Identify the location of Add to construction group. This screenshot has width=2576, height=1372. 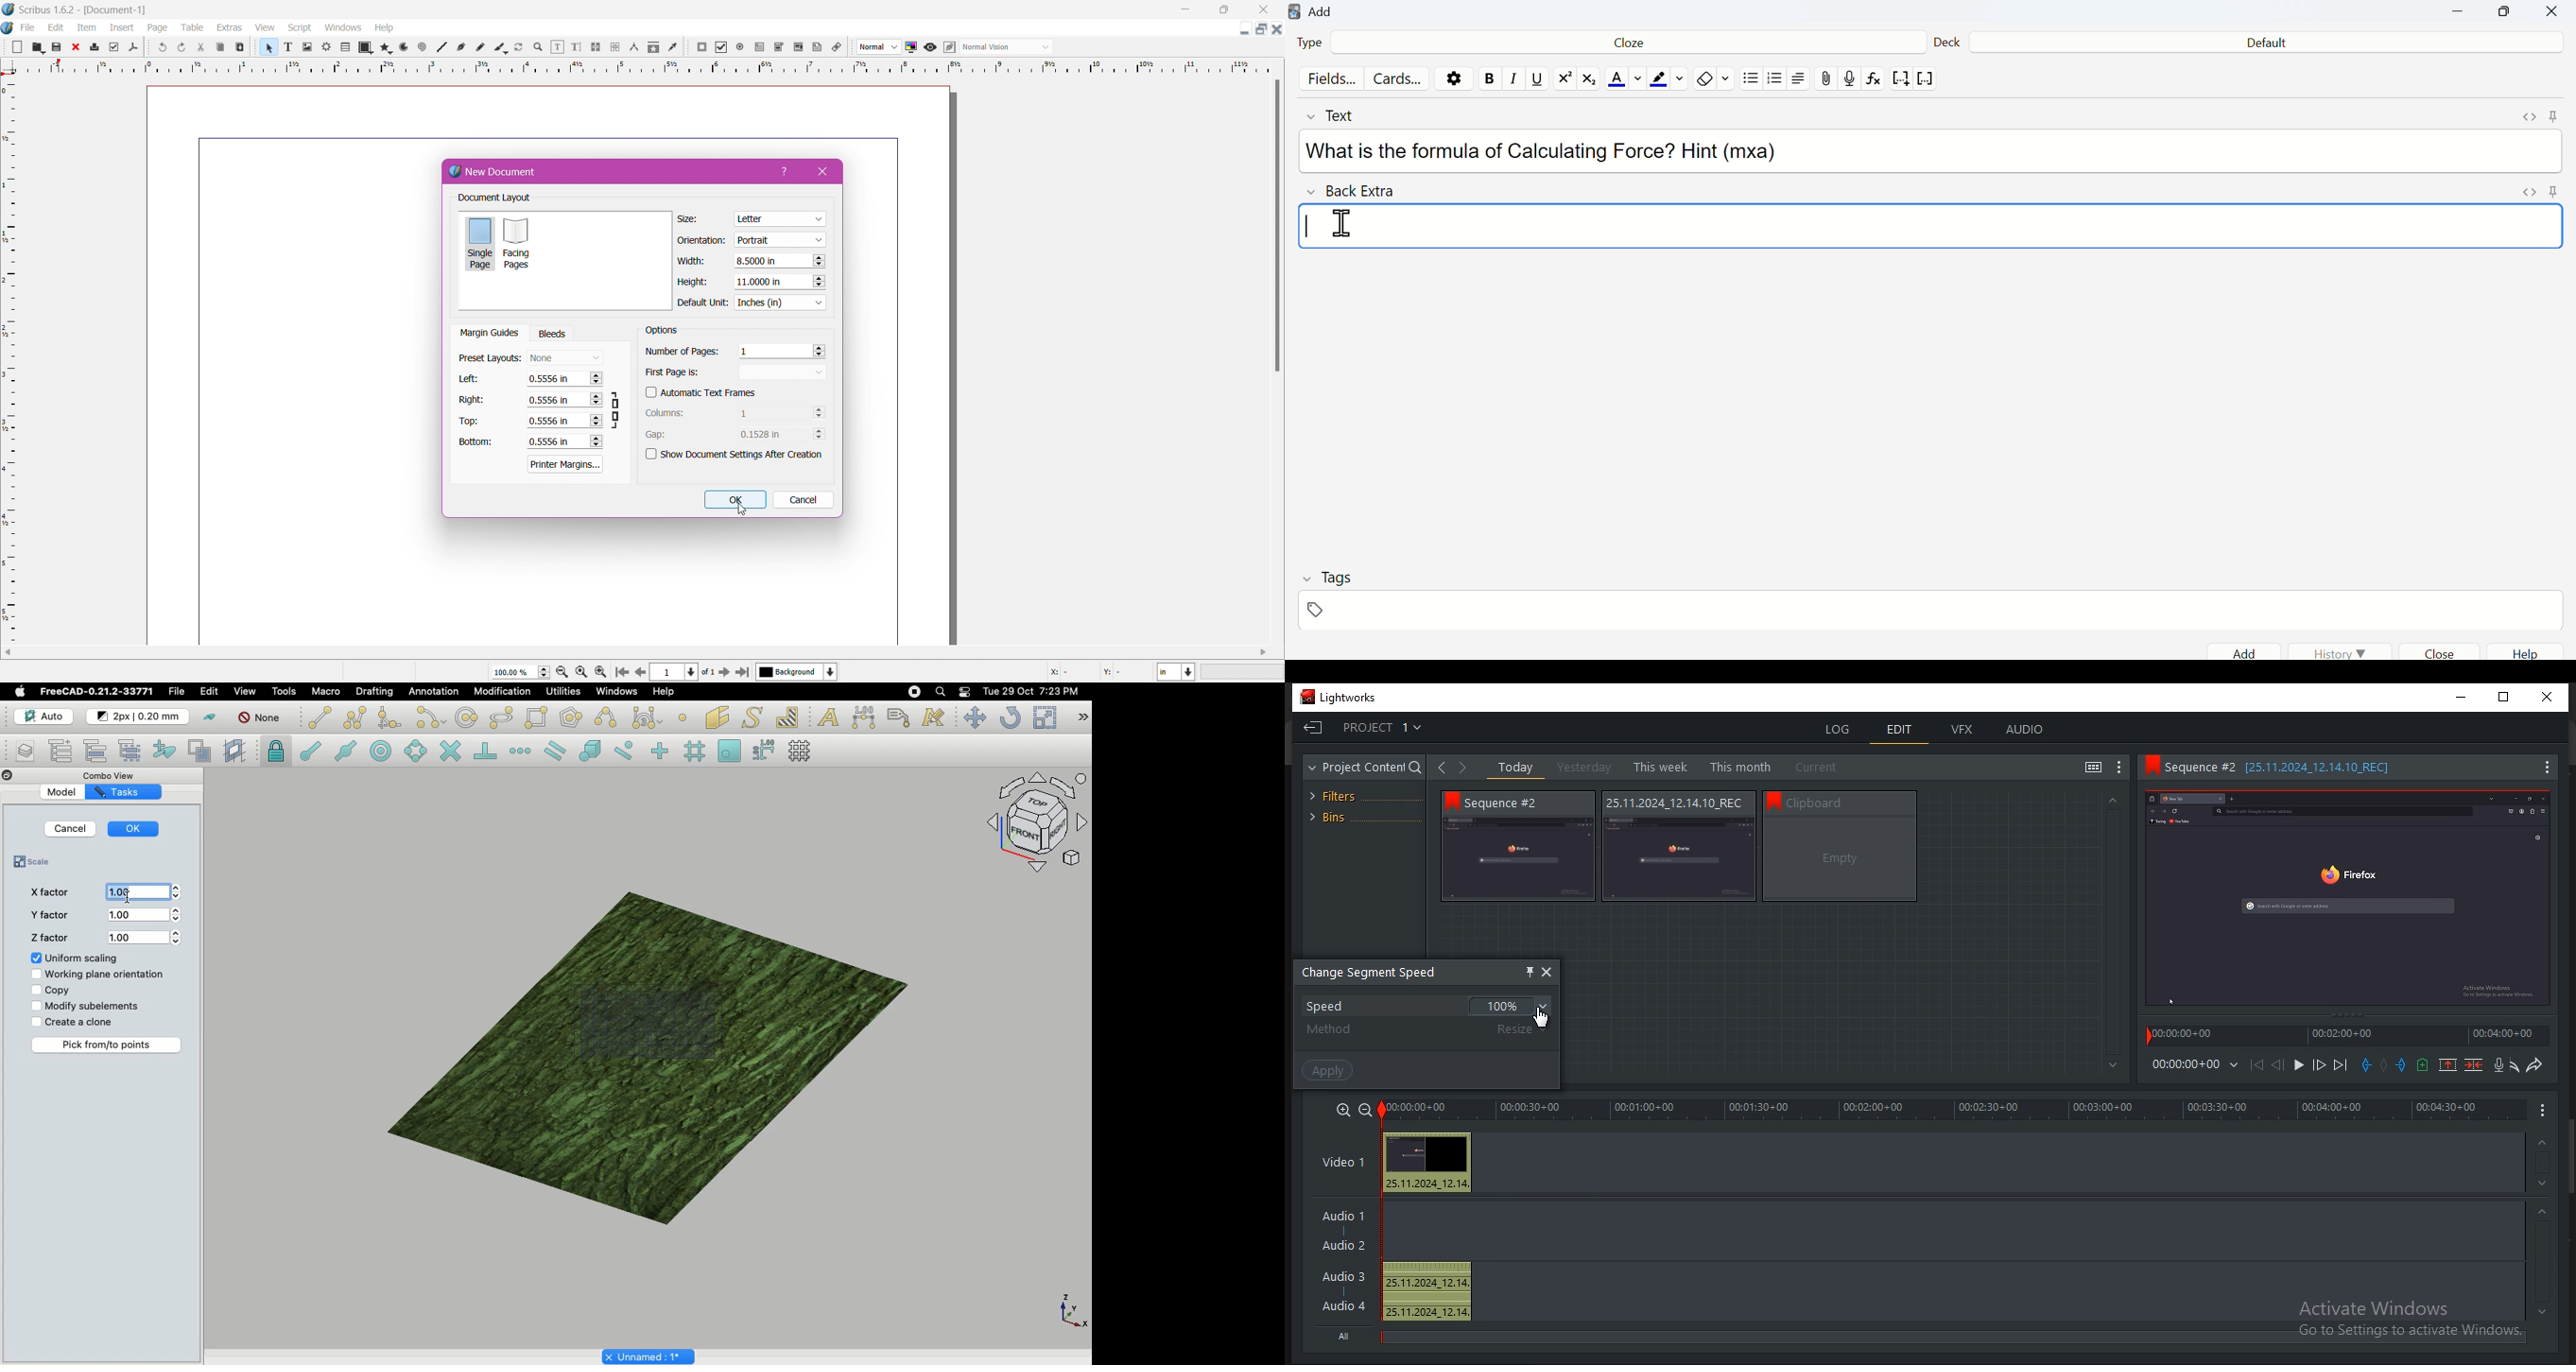
(165, 752).